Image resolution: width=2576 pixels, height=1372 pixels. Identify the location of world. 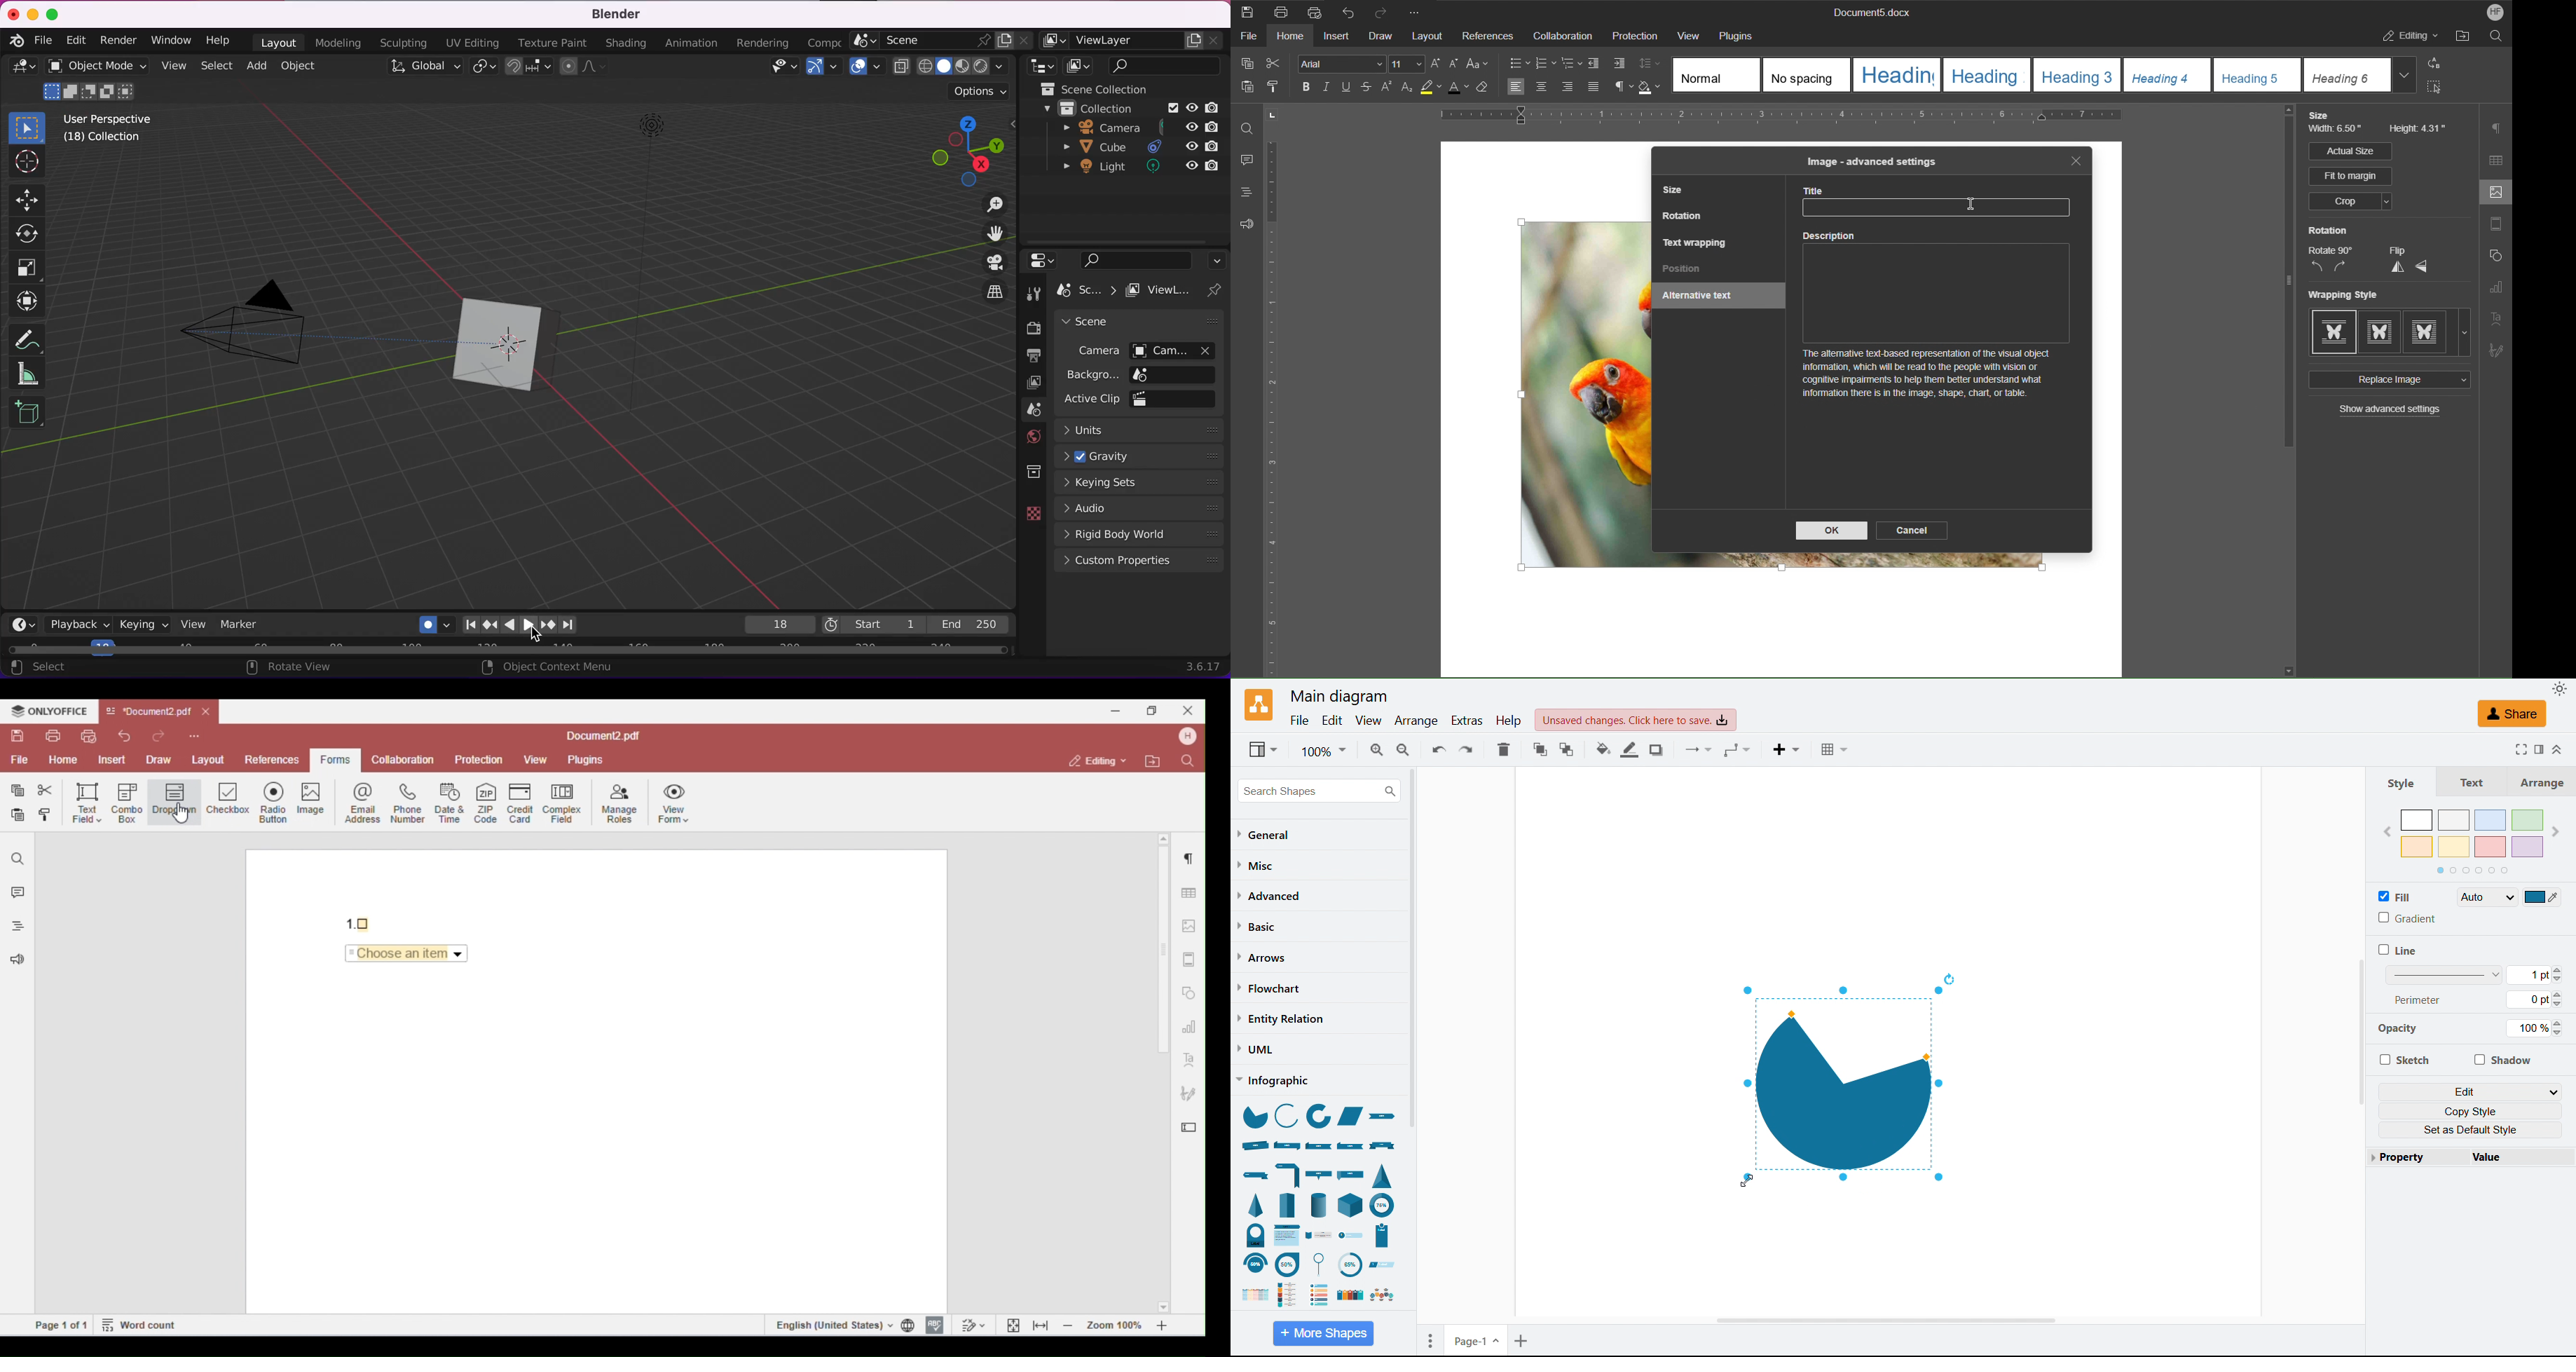
(1029, 435).